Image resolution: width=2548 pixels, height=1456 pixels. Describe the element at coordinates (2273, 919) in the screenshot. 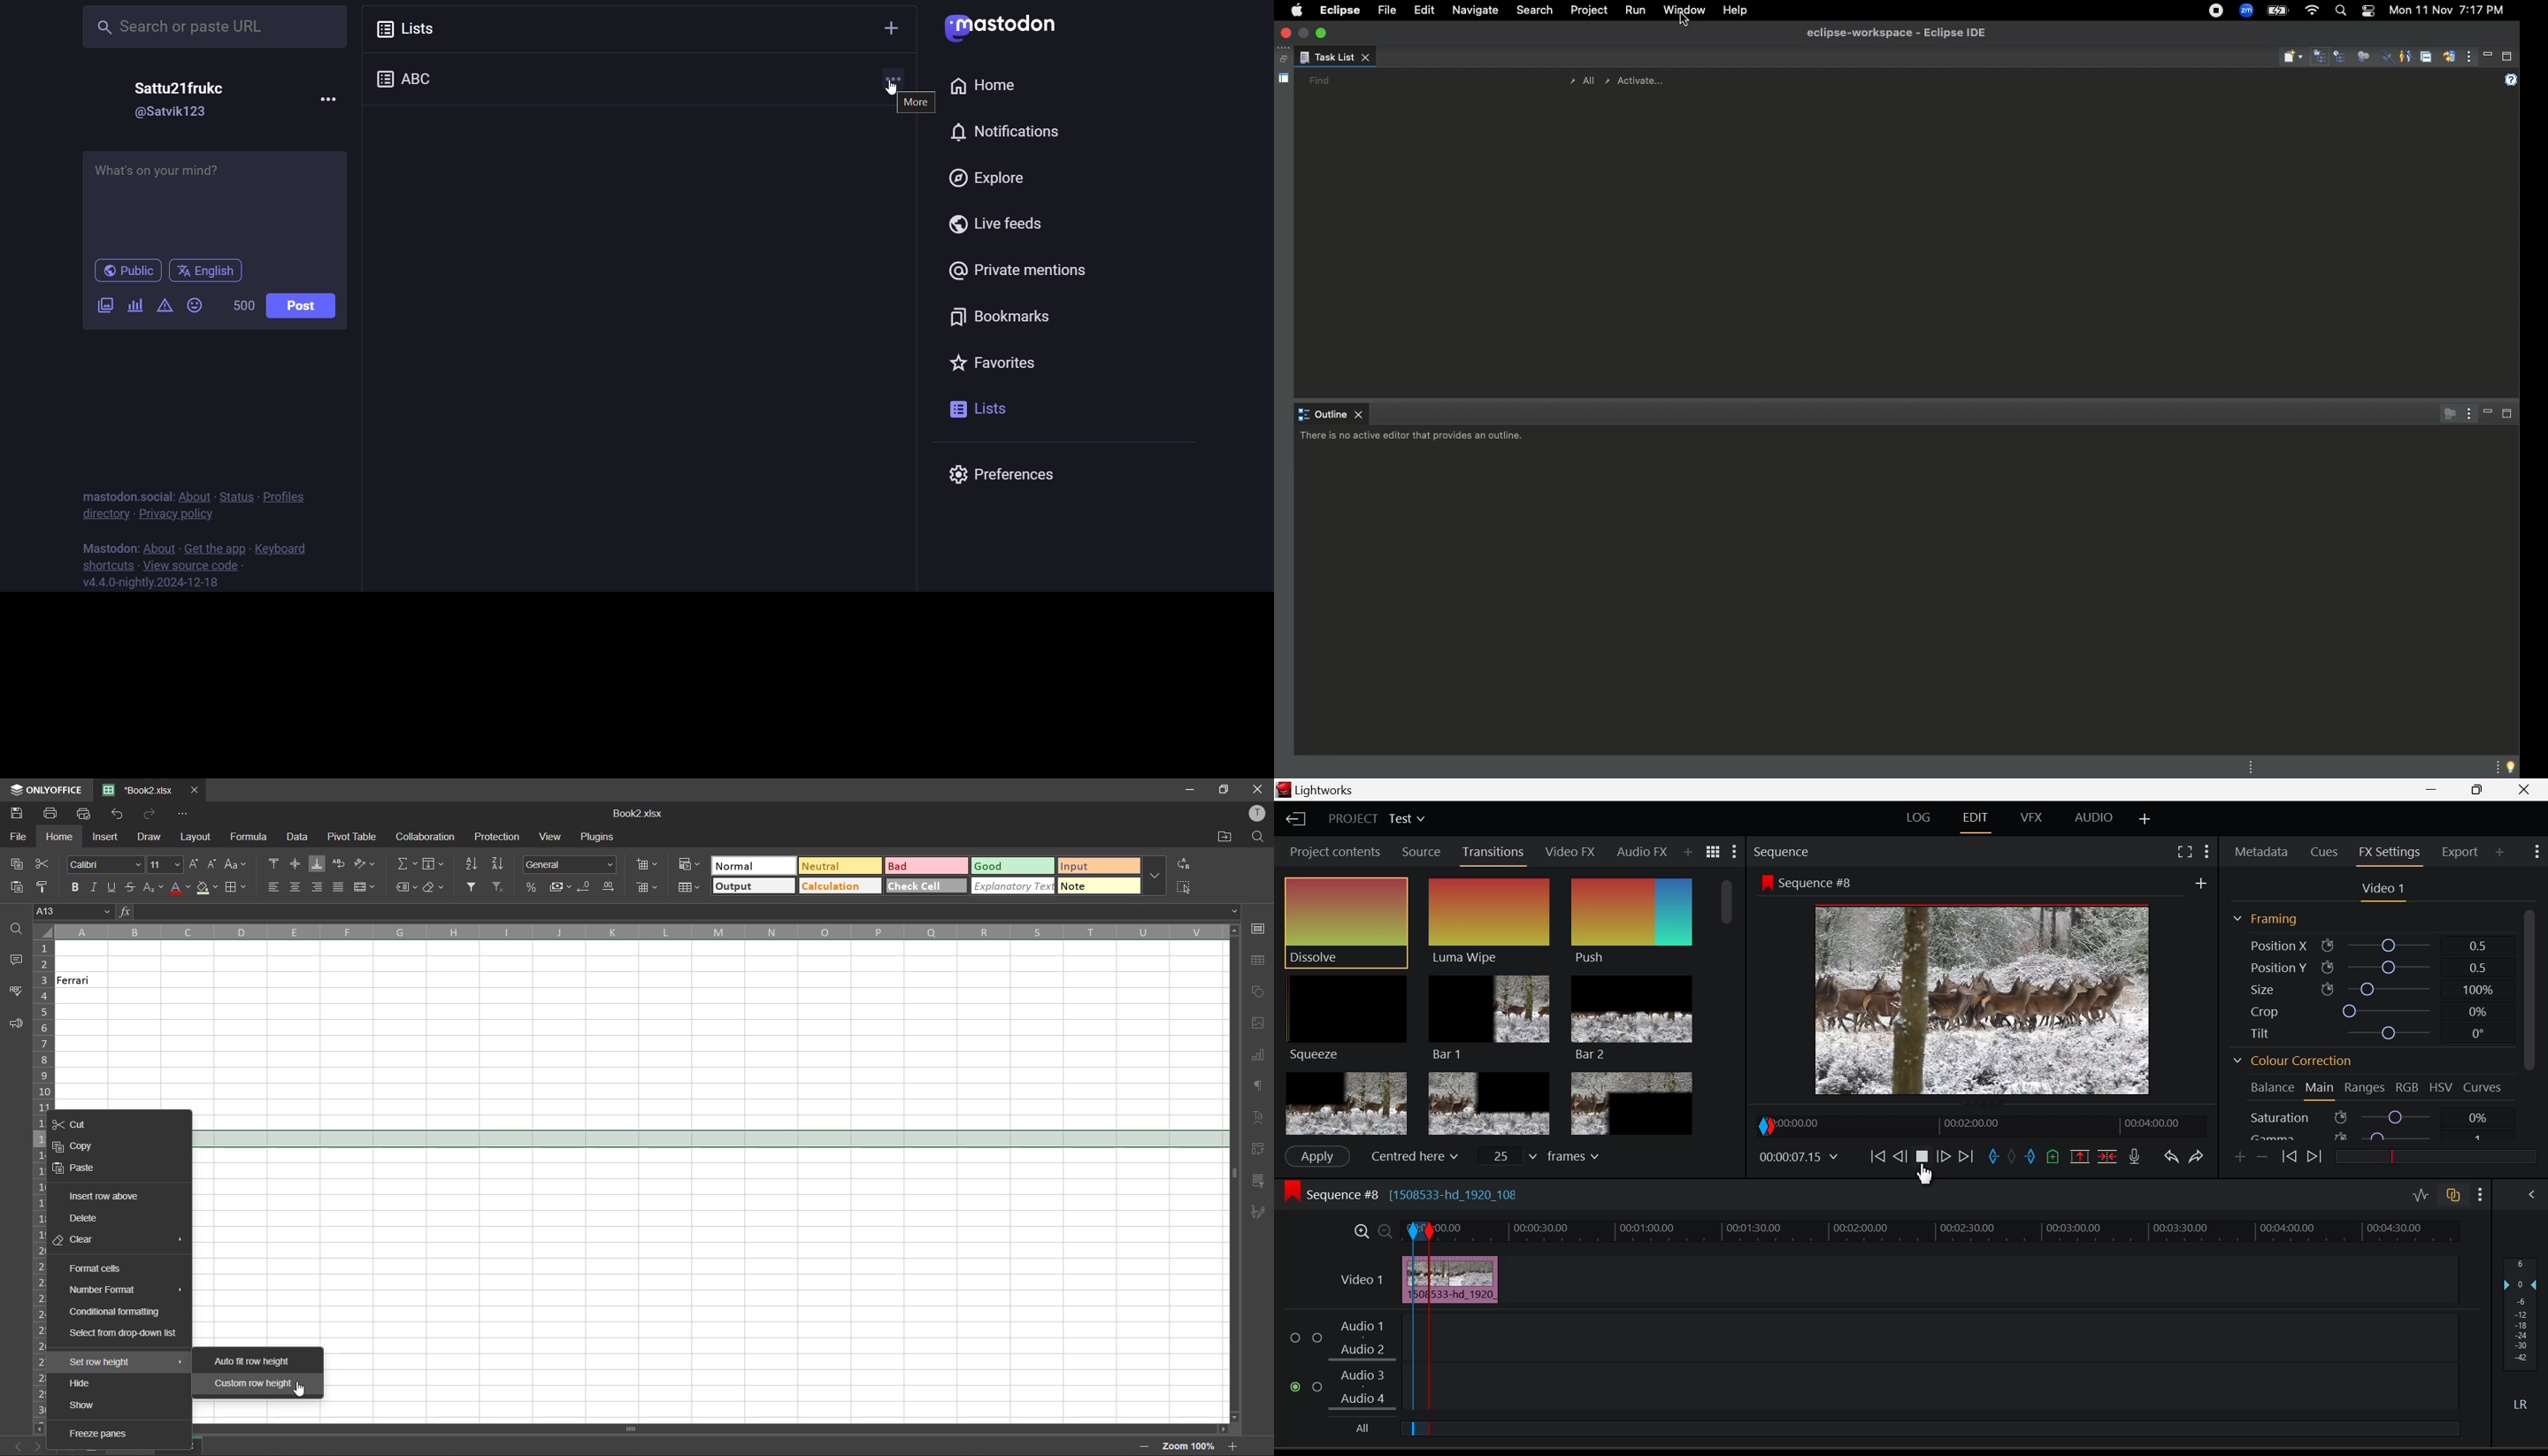

I see `Framing Section` at that location.